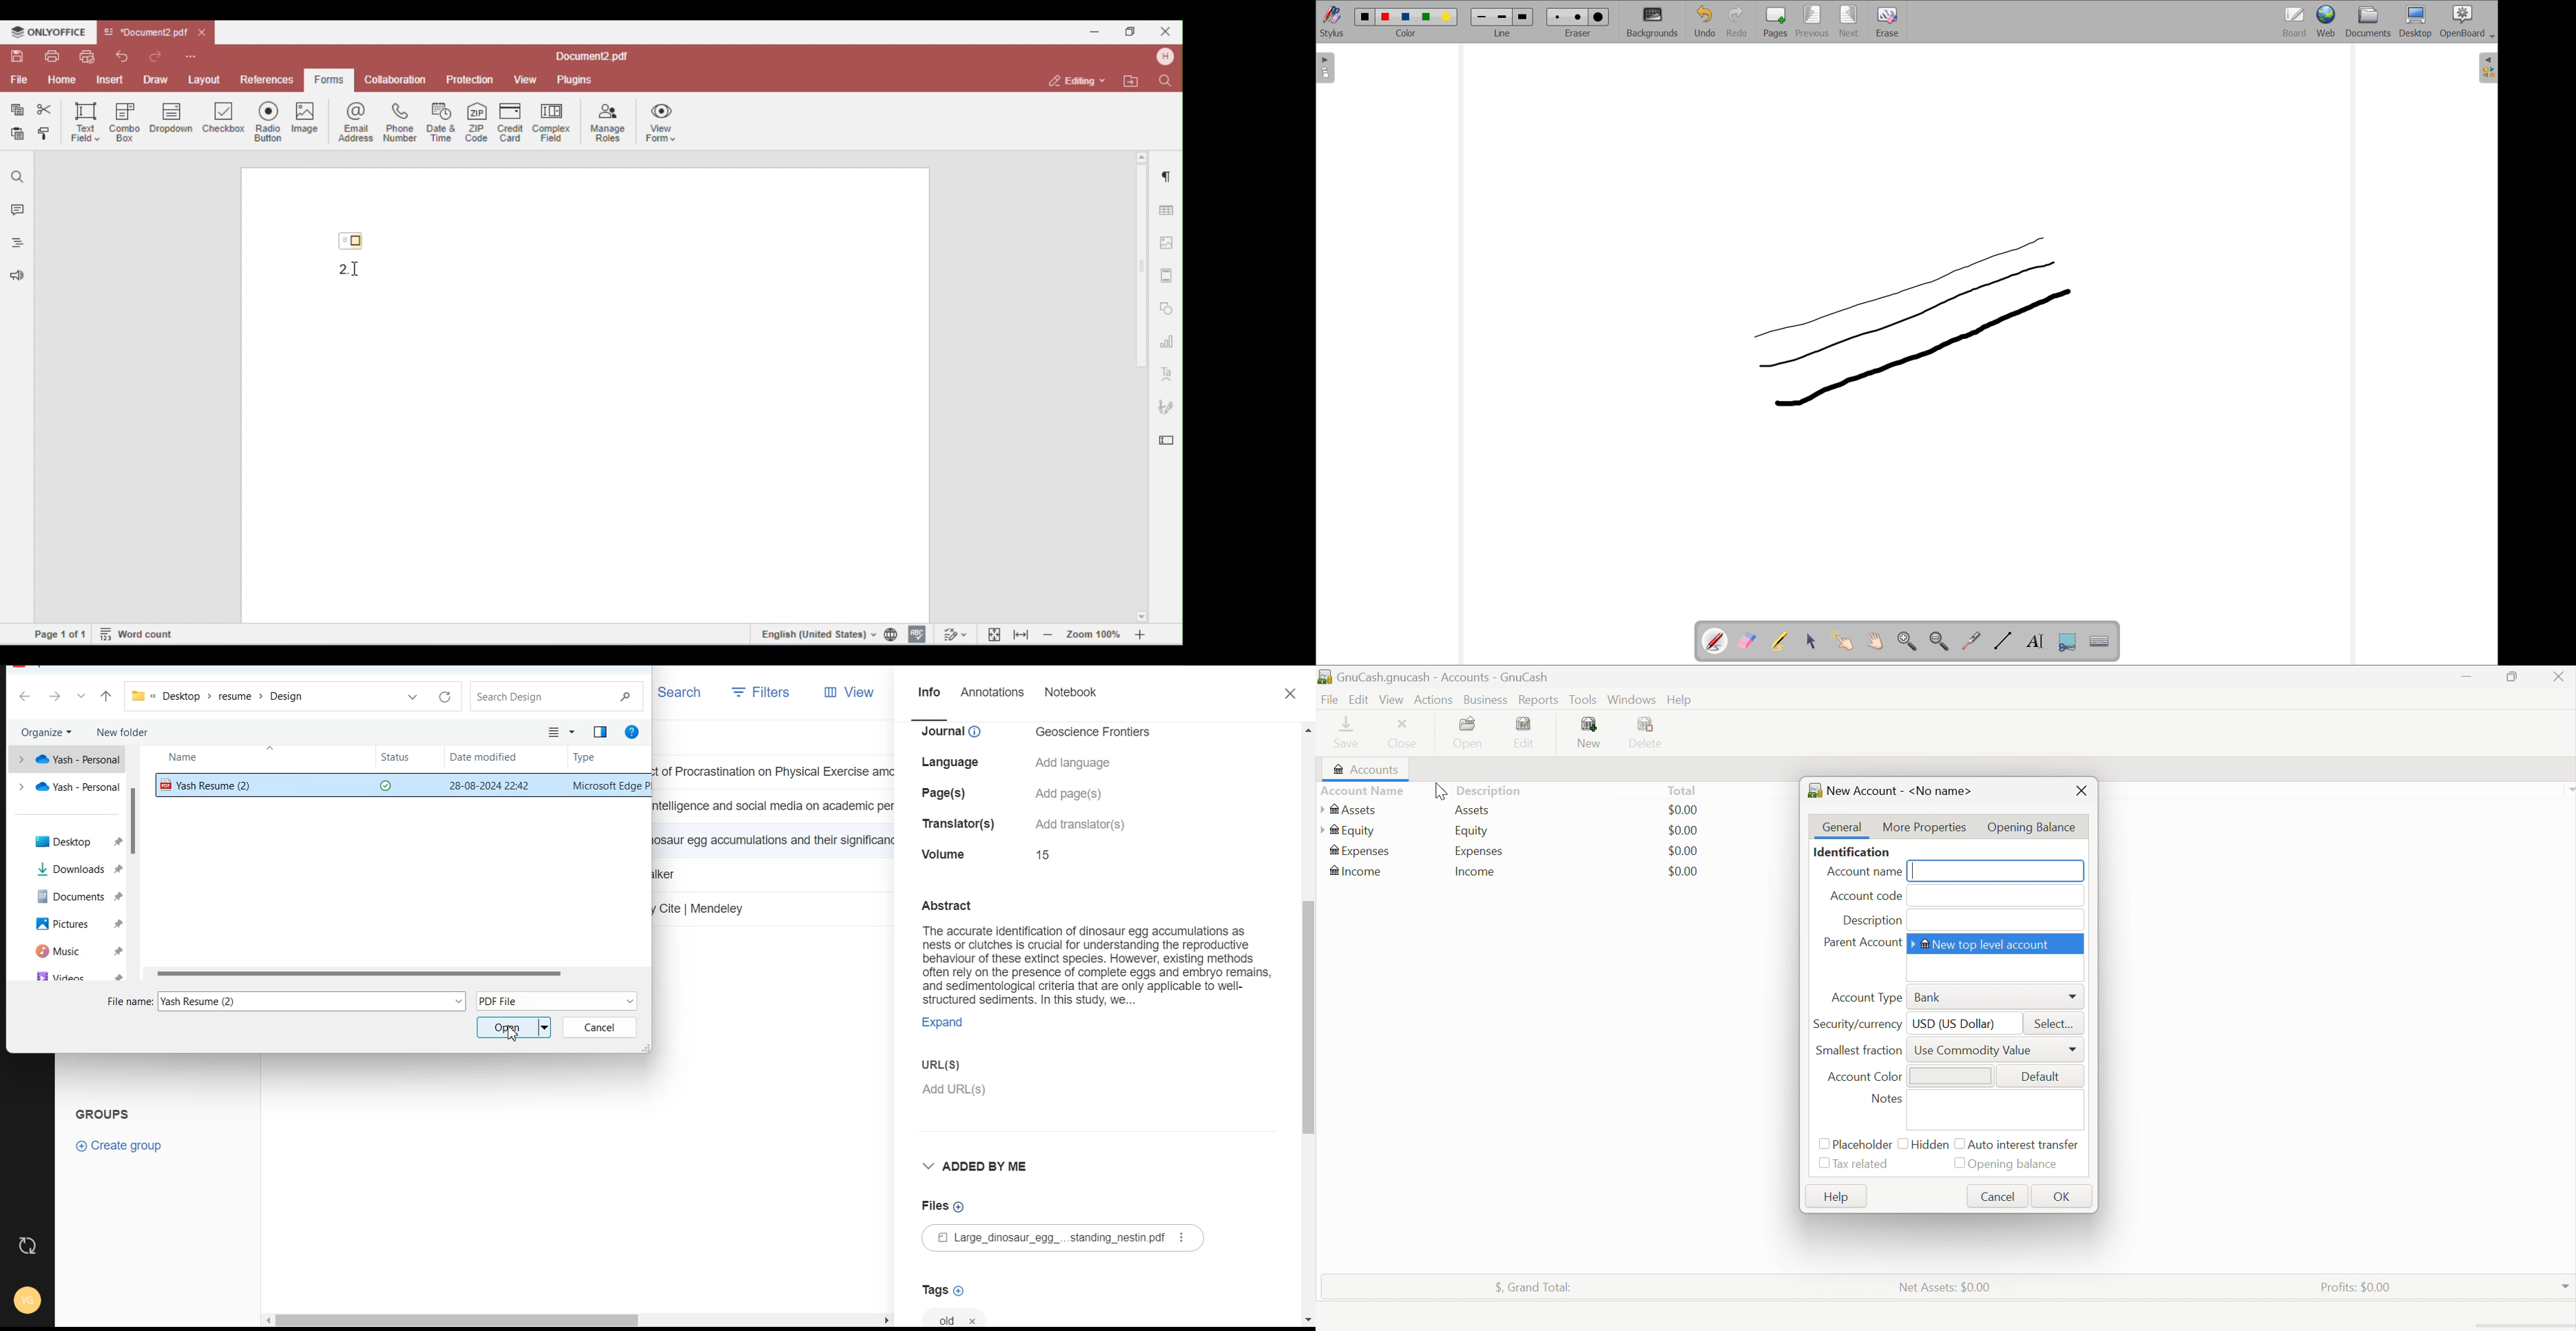 This screenshot has height=1344, width=2576. I want to click on selected File, so click(399, 785).